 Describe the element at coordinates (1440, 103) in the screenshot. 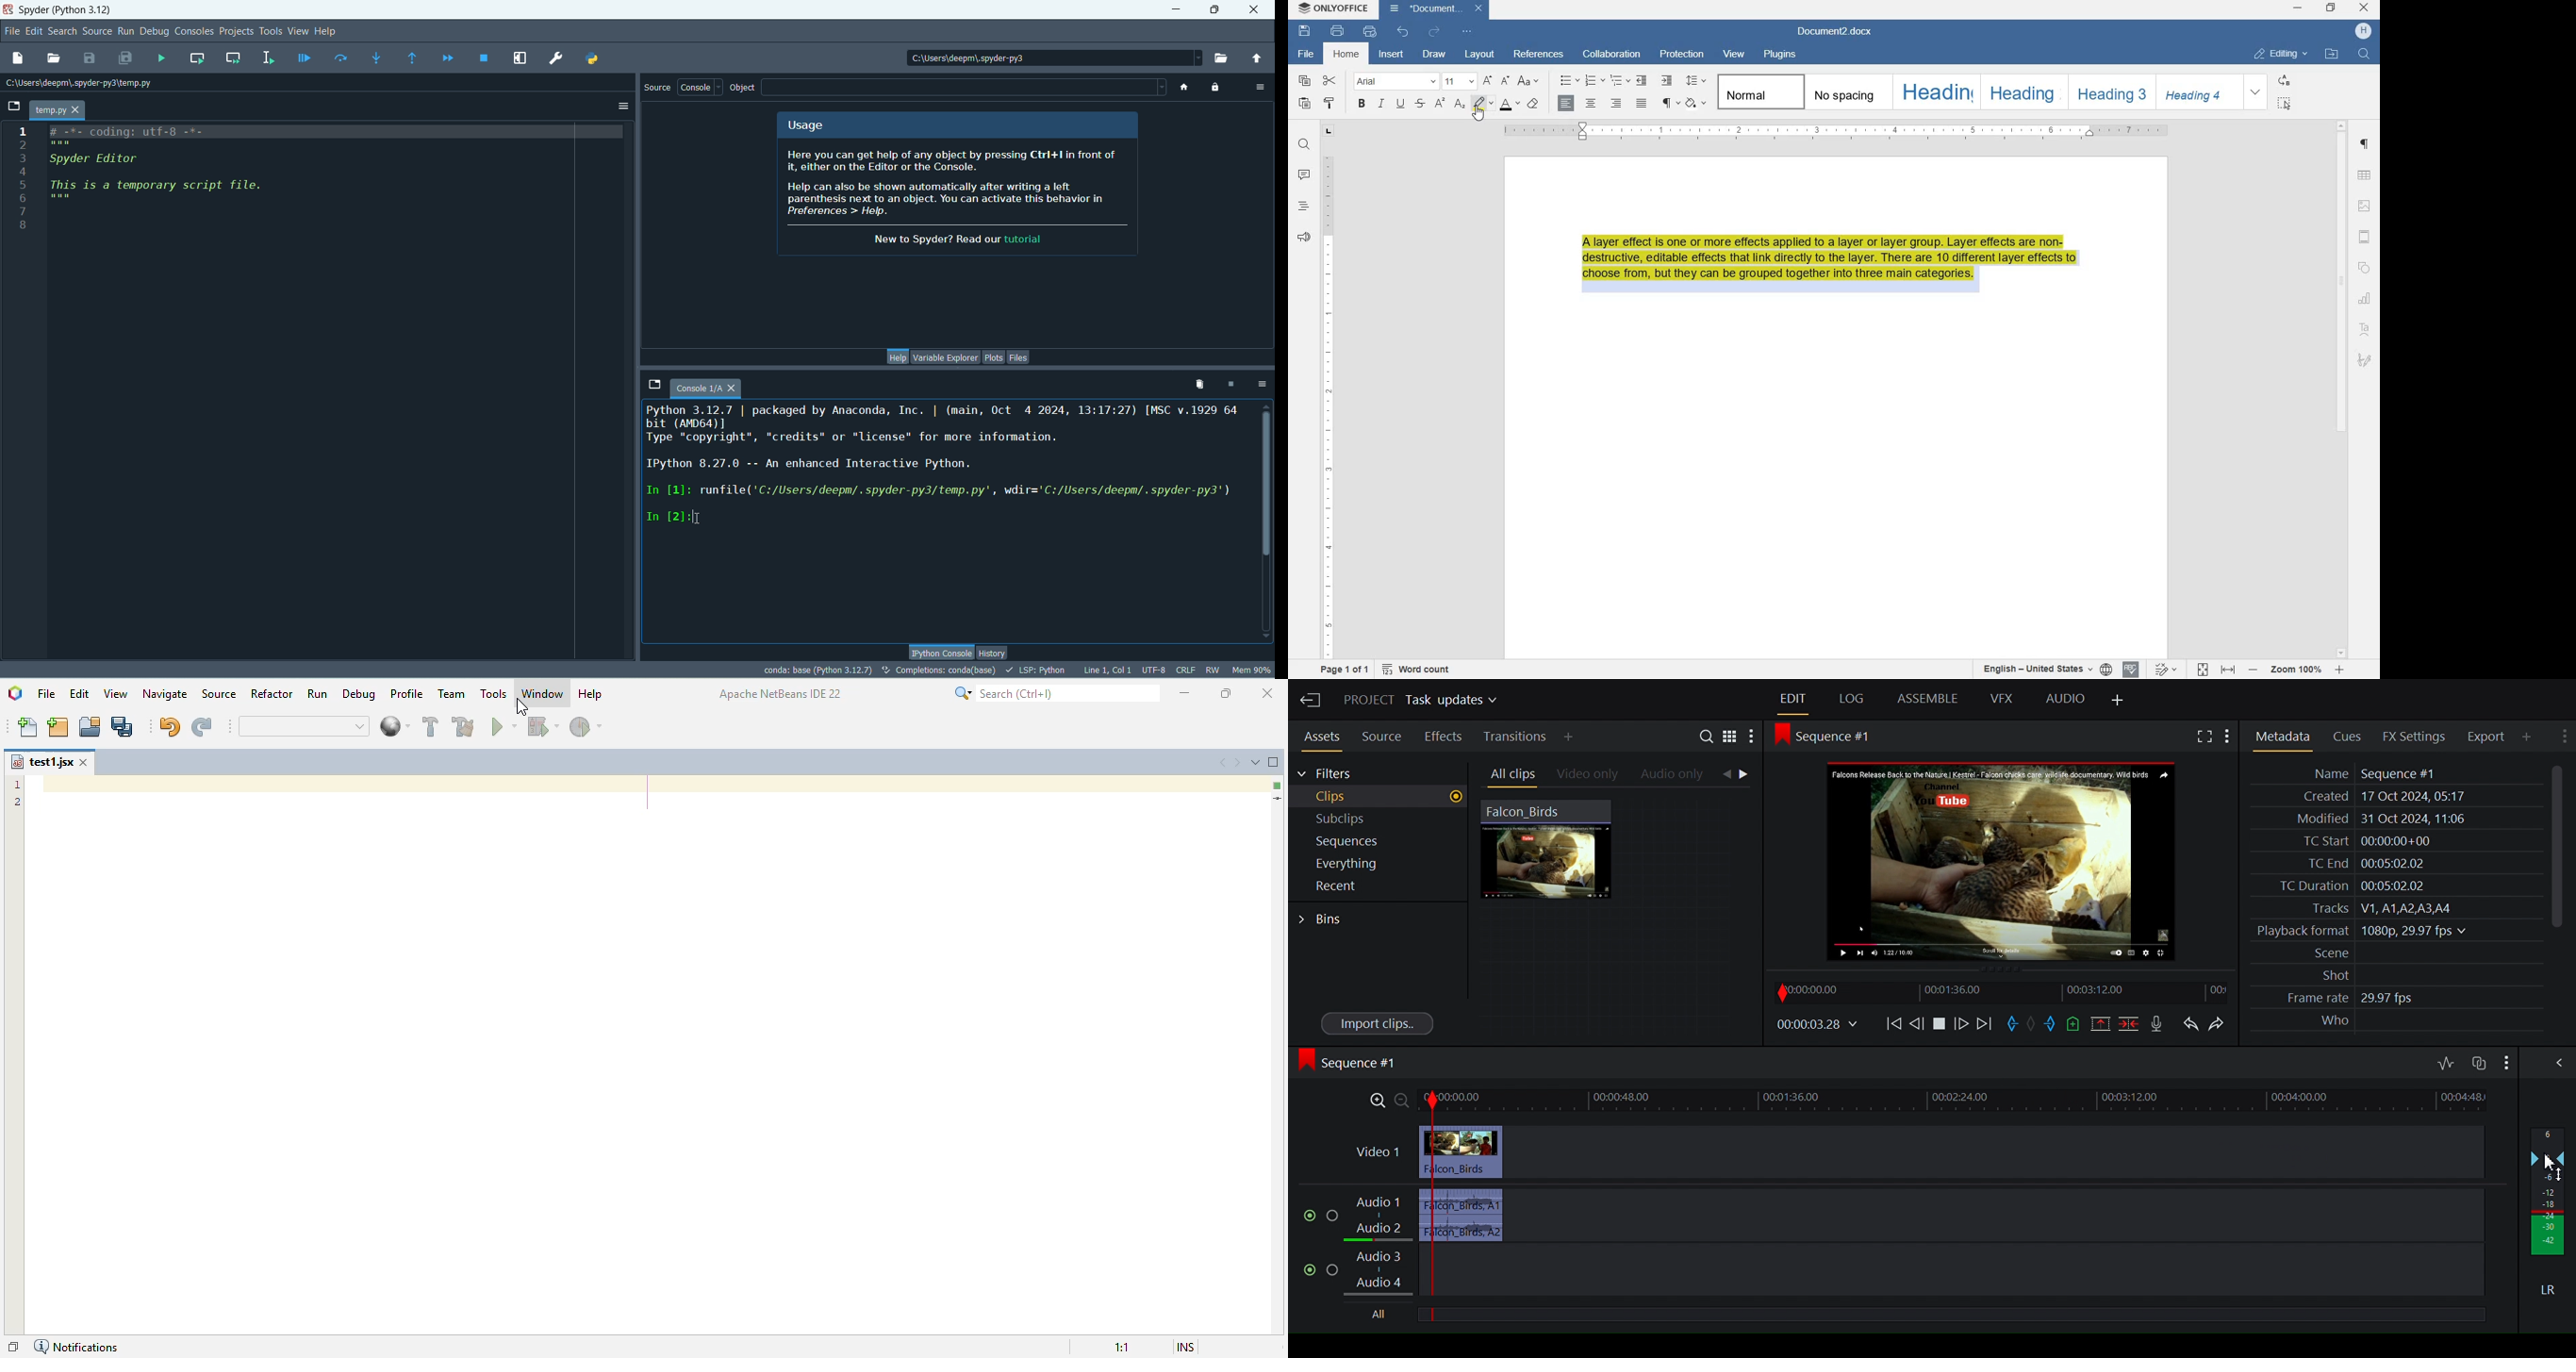

I see `SUPERSCRIPT` at that location.